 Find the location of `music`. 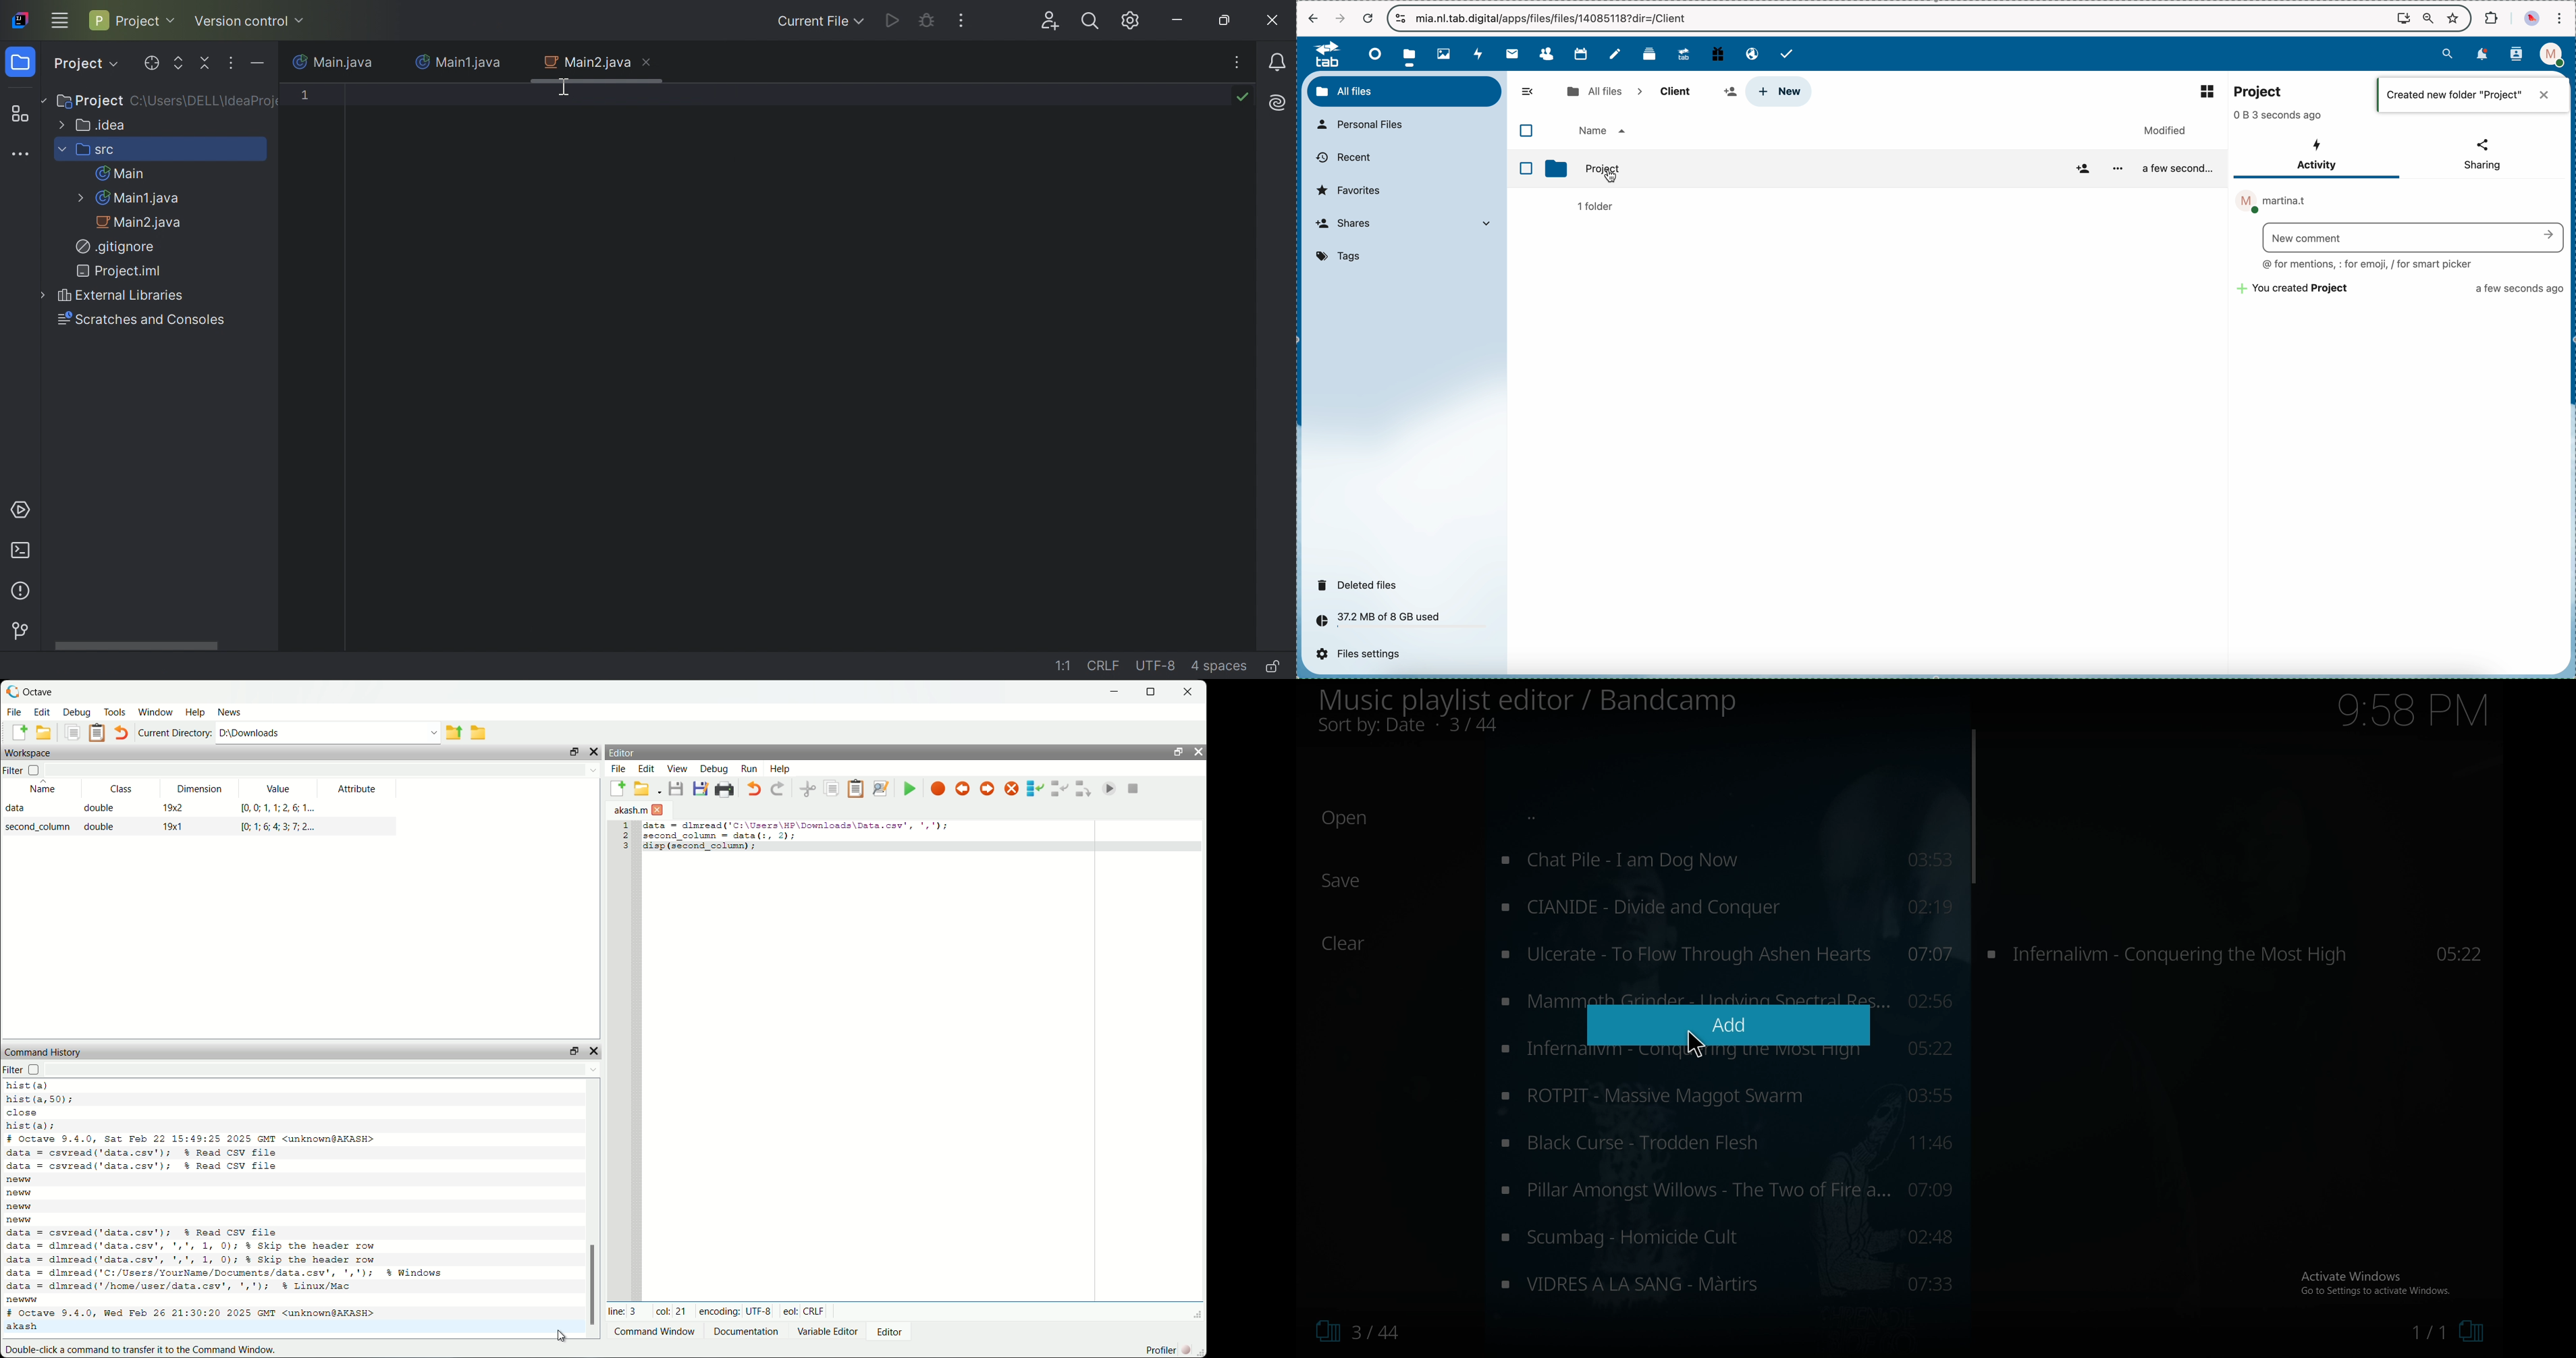

music is located at coordinates (1727, 1281).